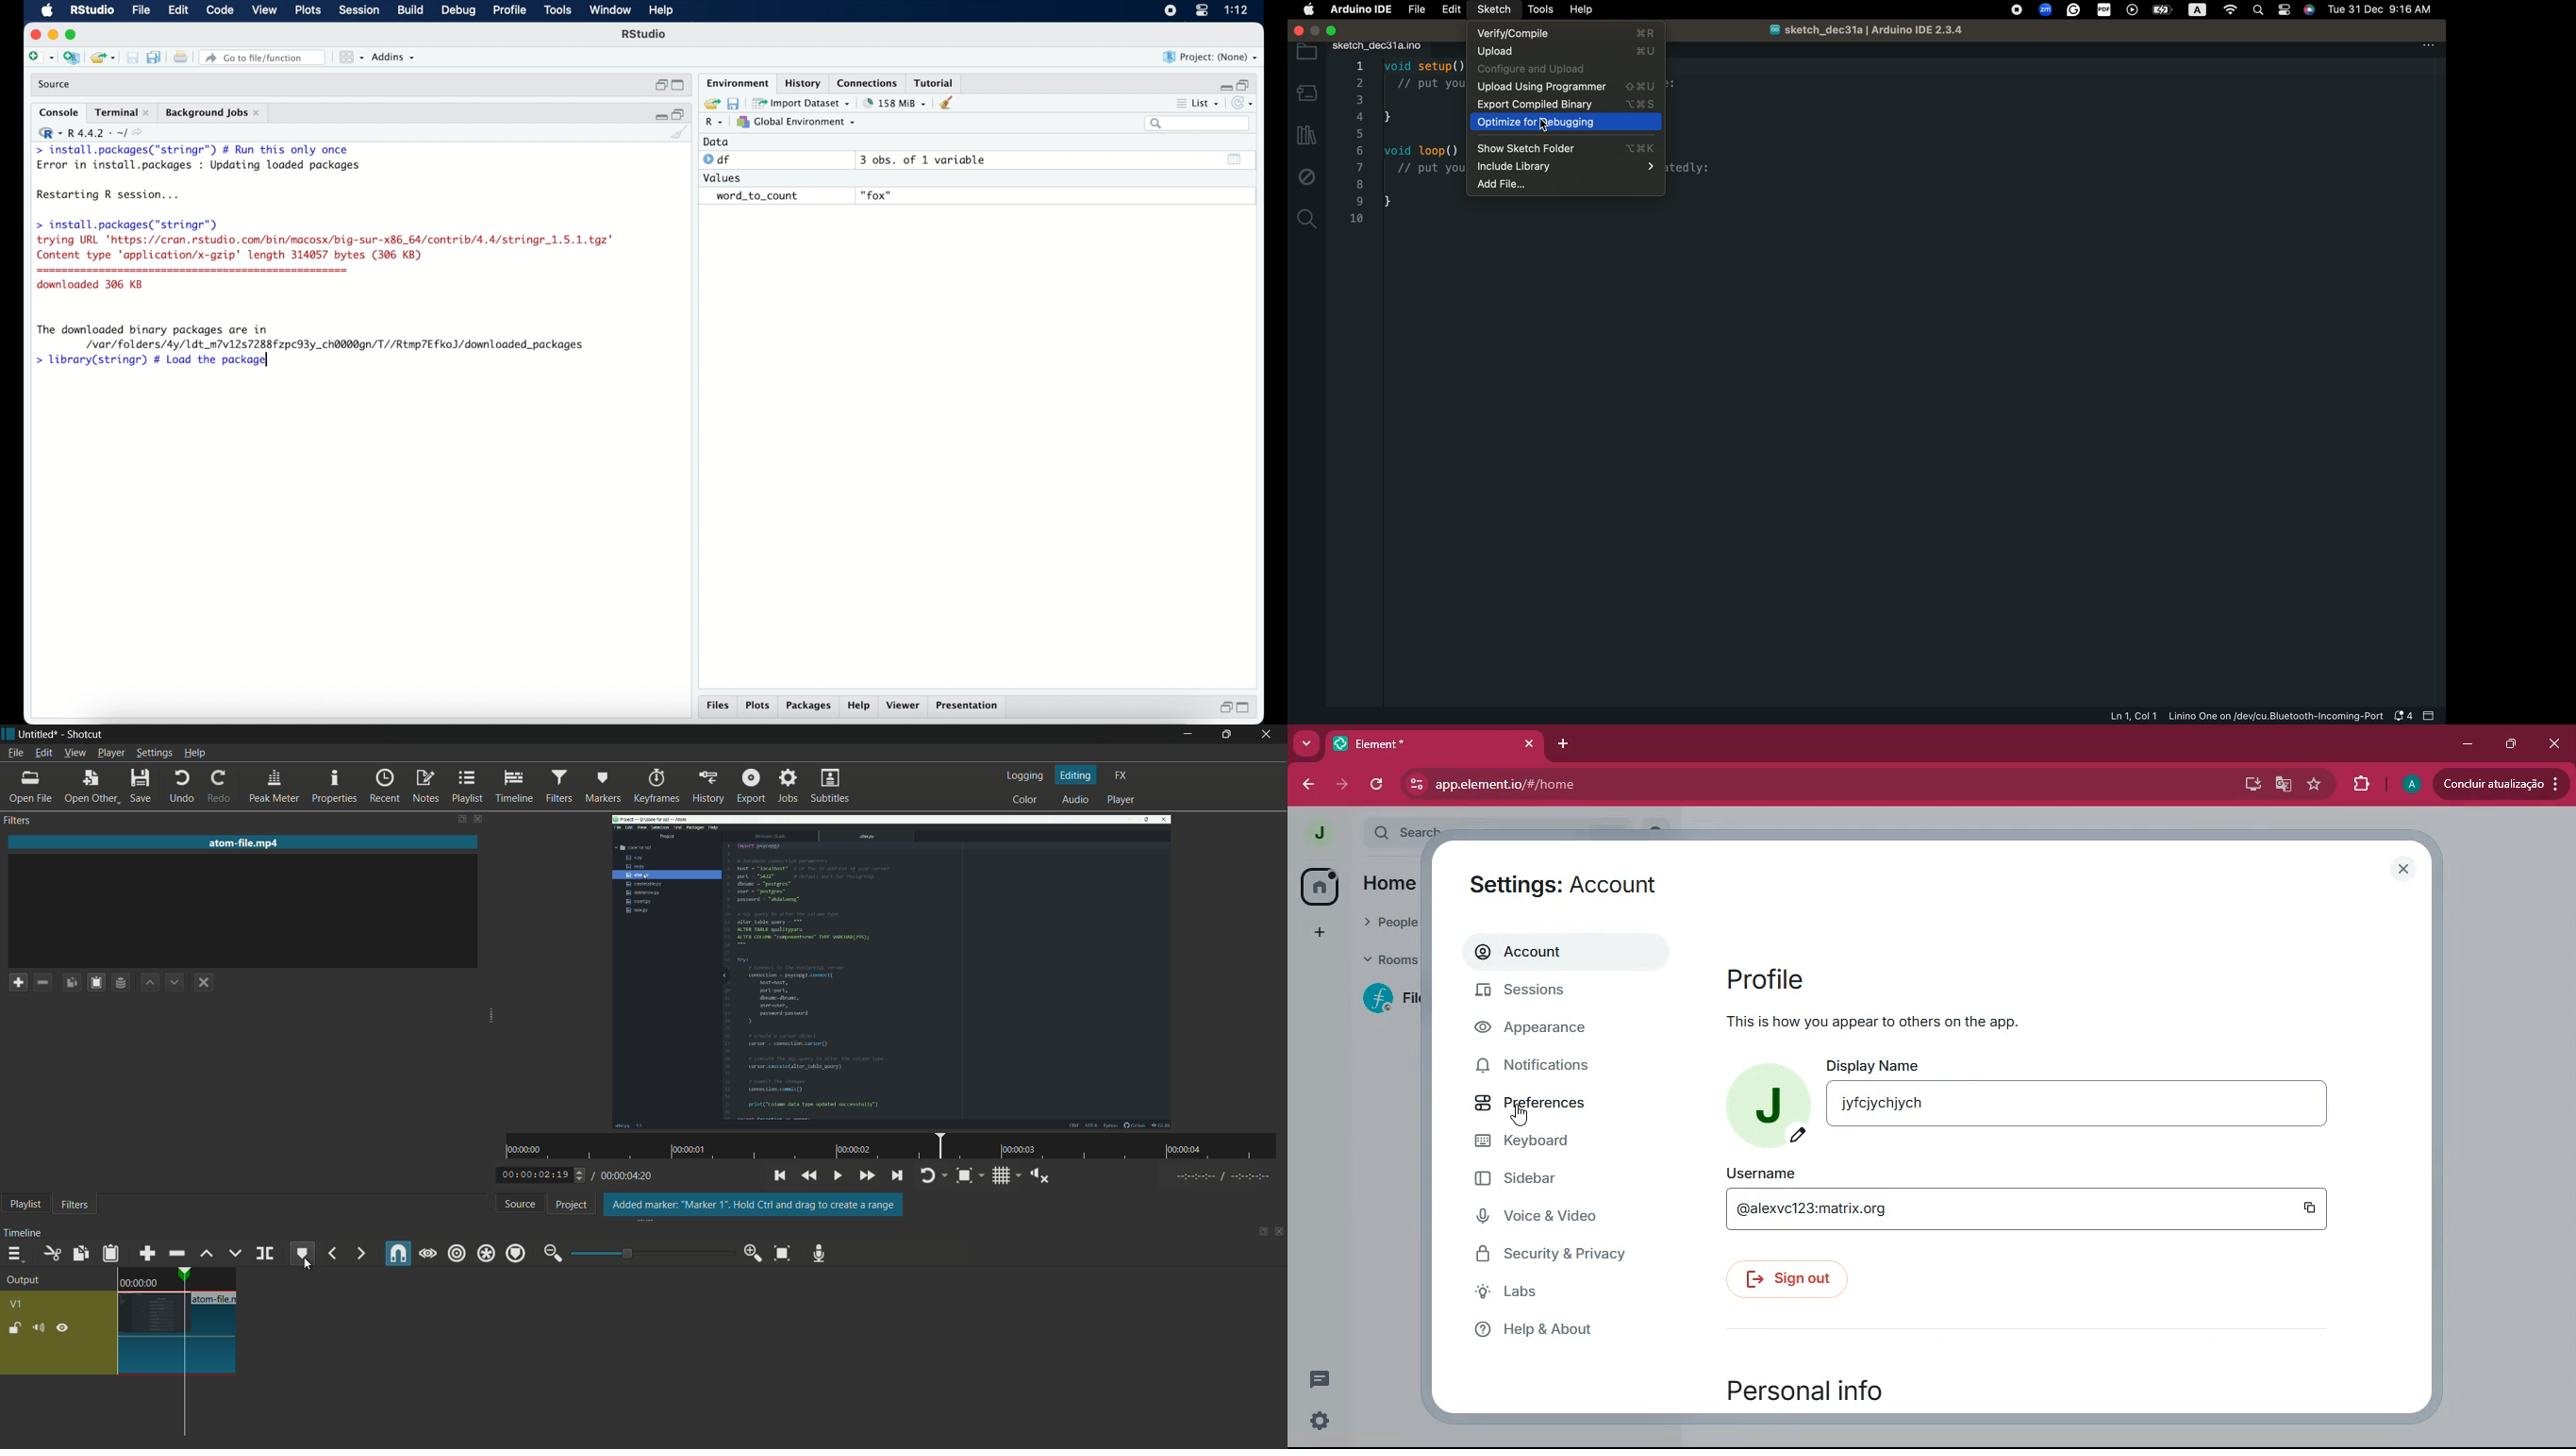  I want to click on snap, so click(399, 1252).